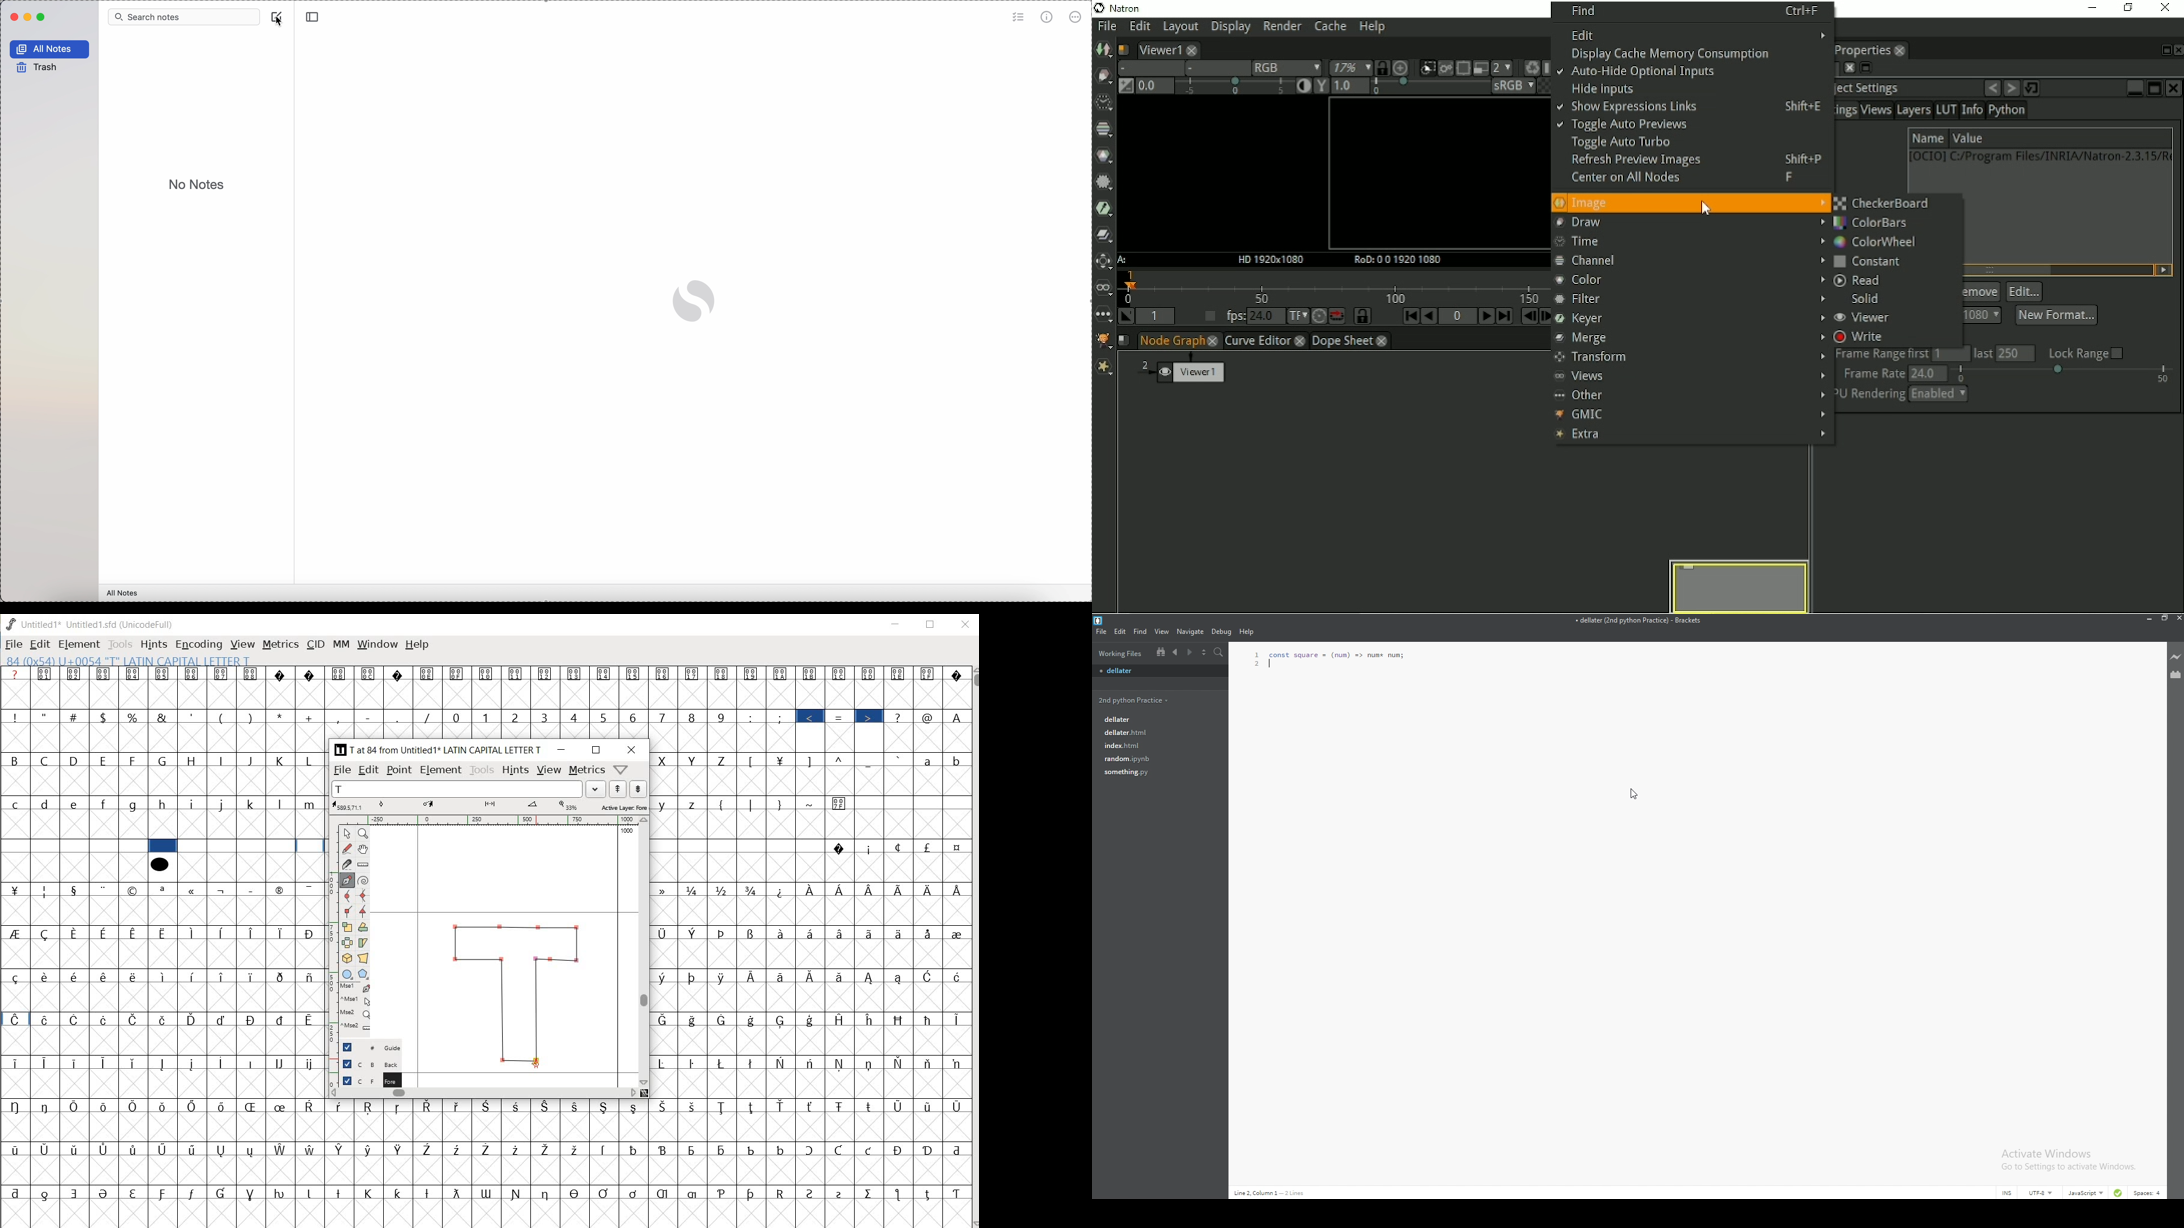  I want to click on Symbol, so click(929, 934).